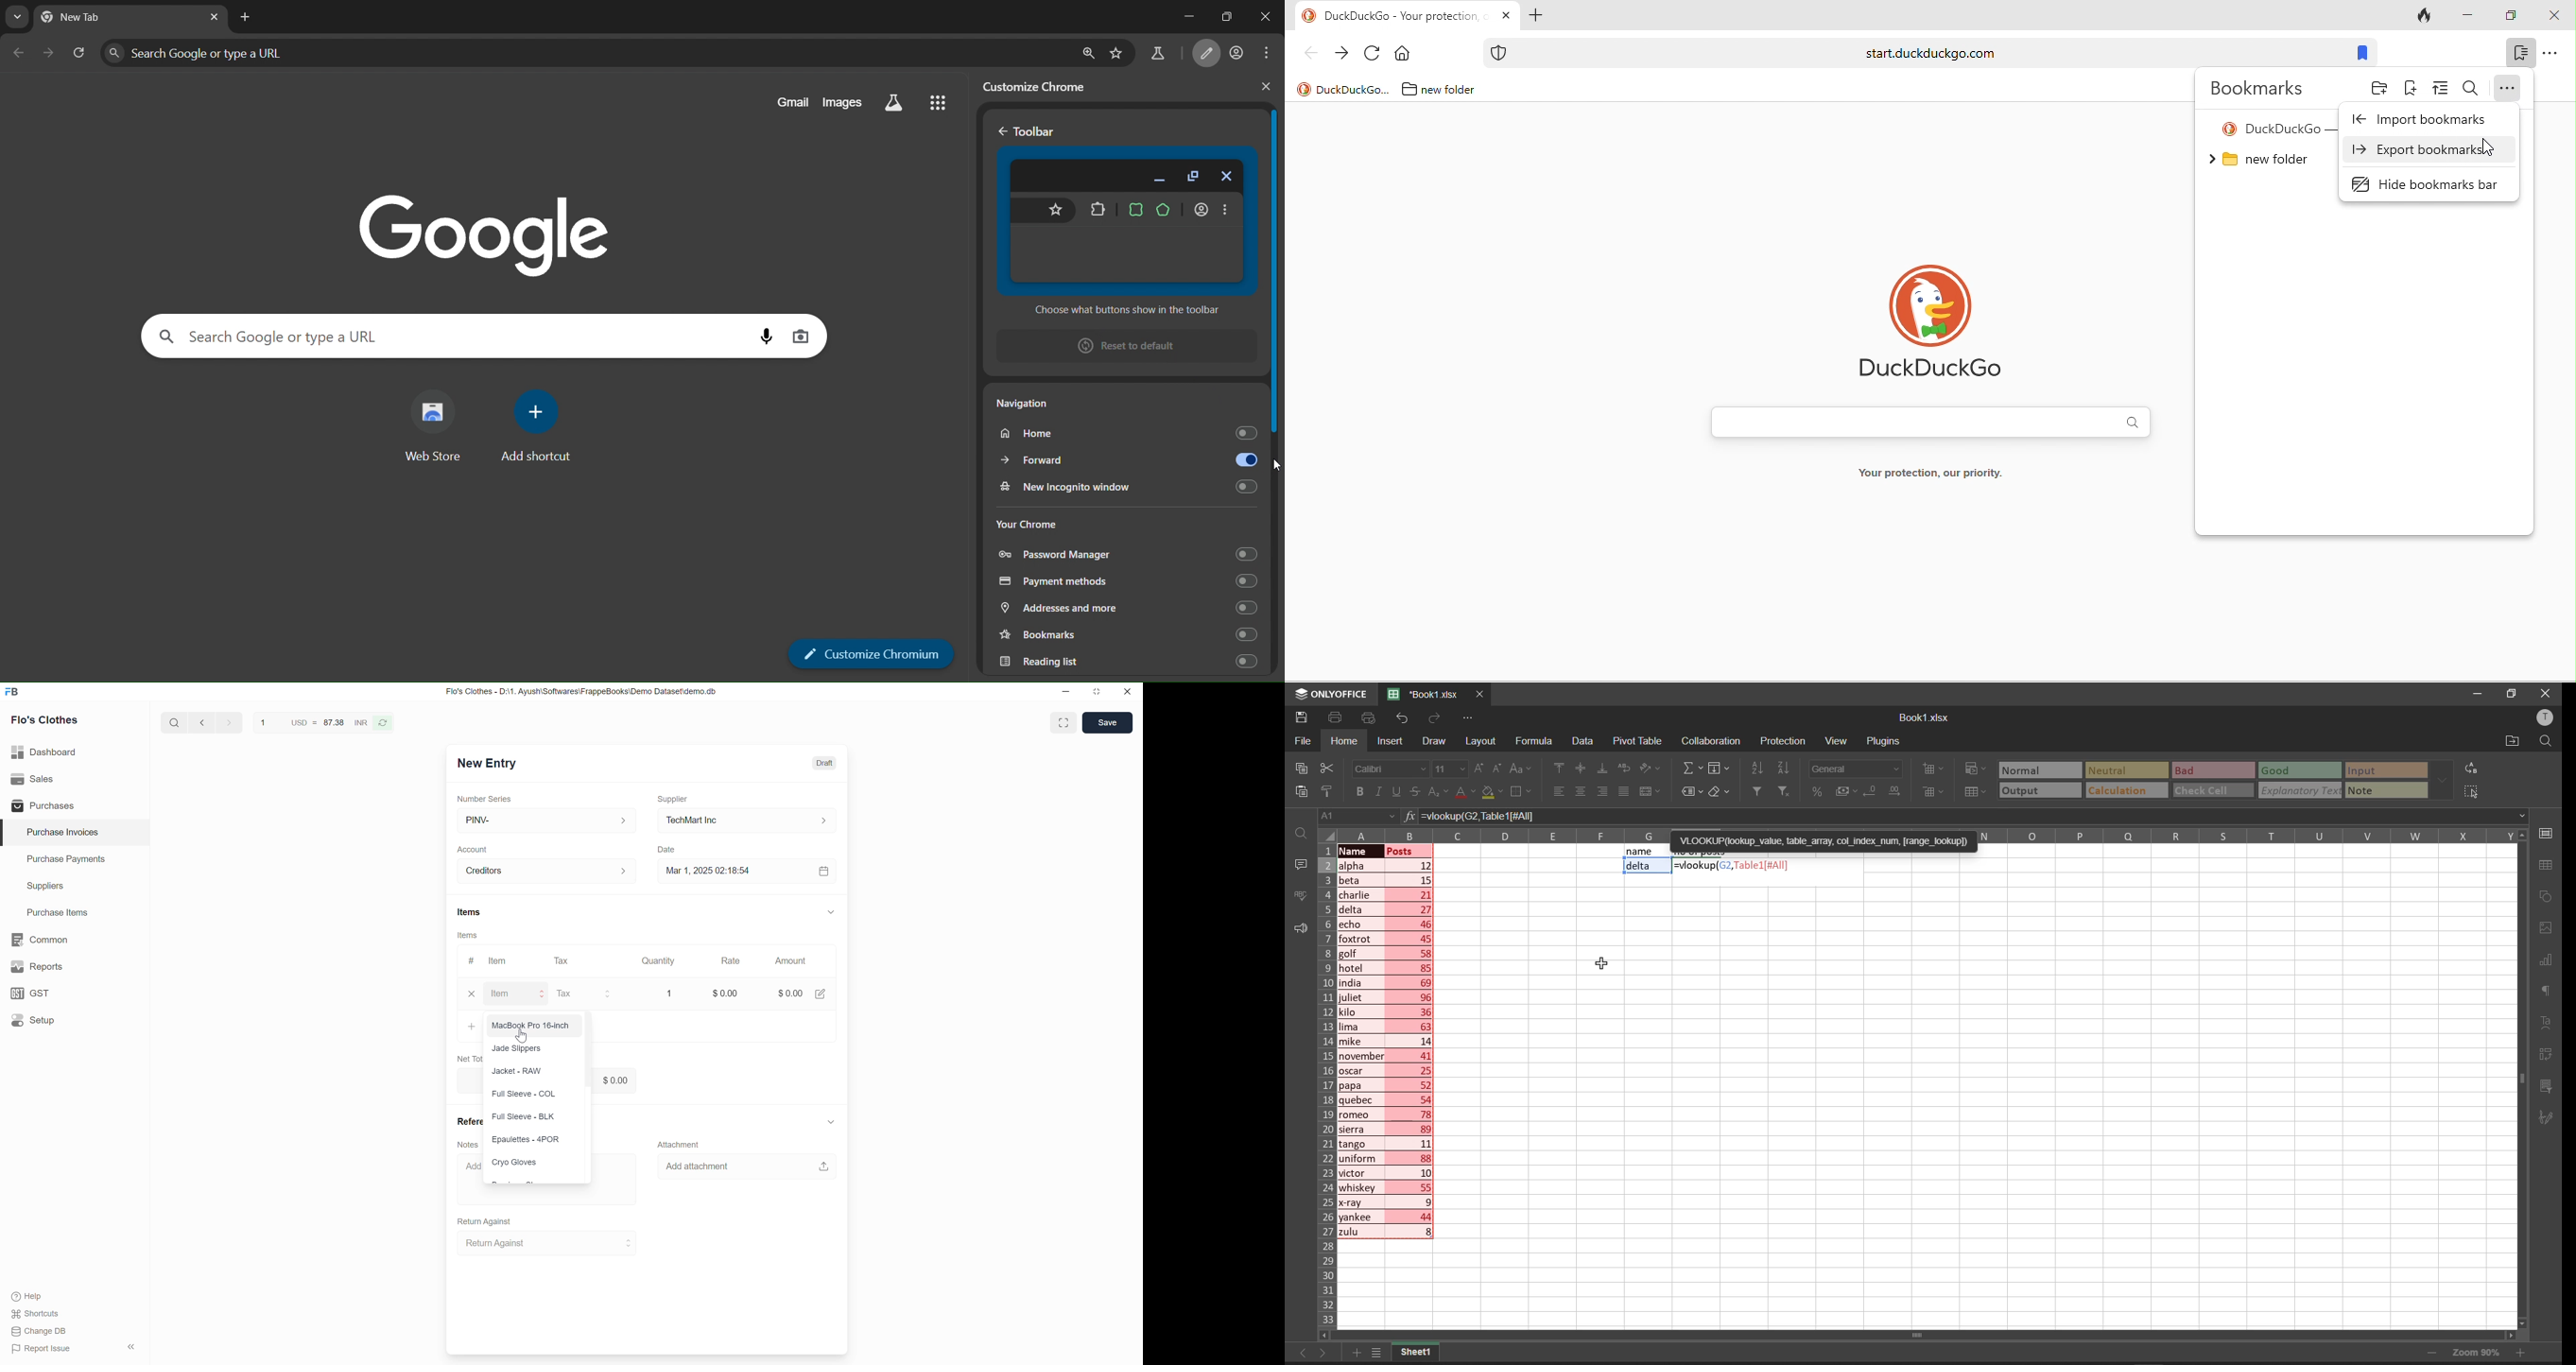  Describe the element at coordinates (2189, 770) in the screenshot. I see `Bad` at that location.